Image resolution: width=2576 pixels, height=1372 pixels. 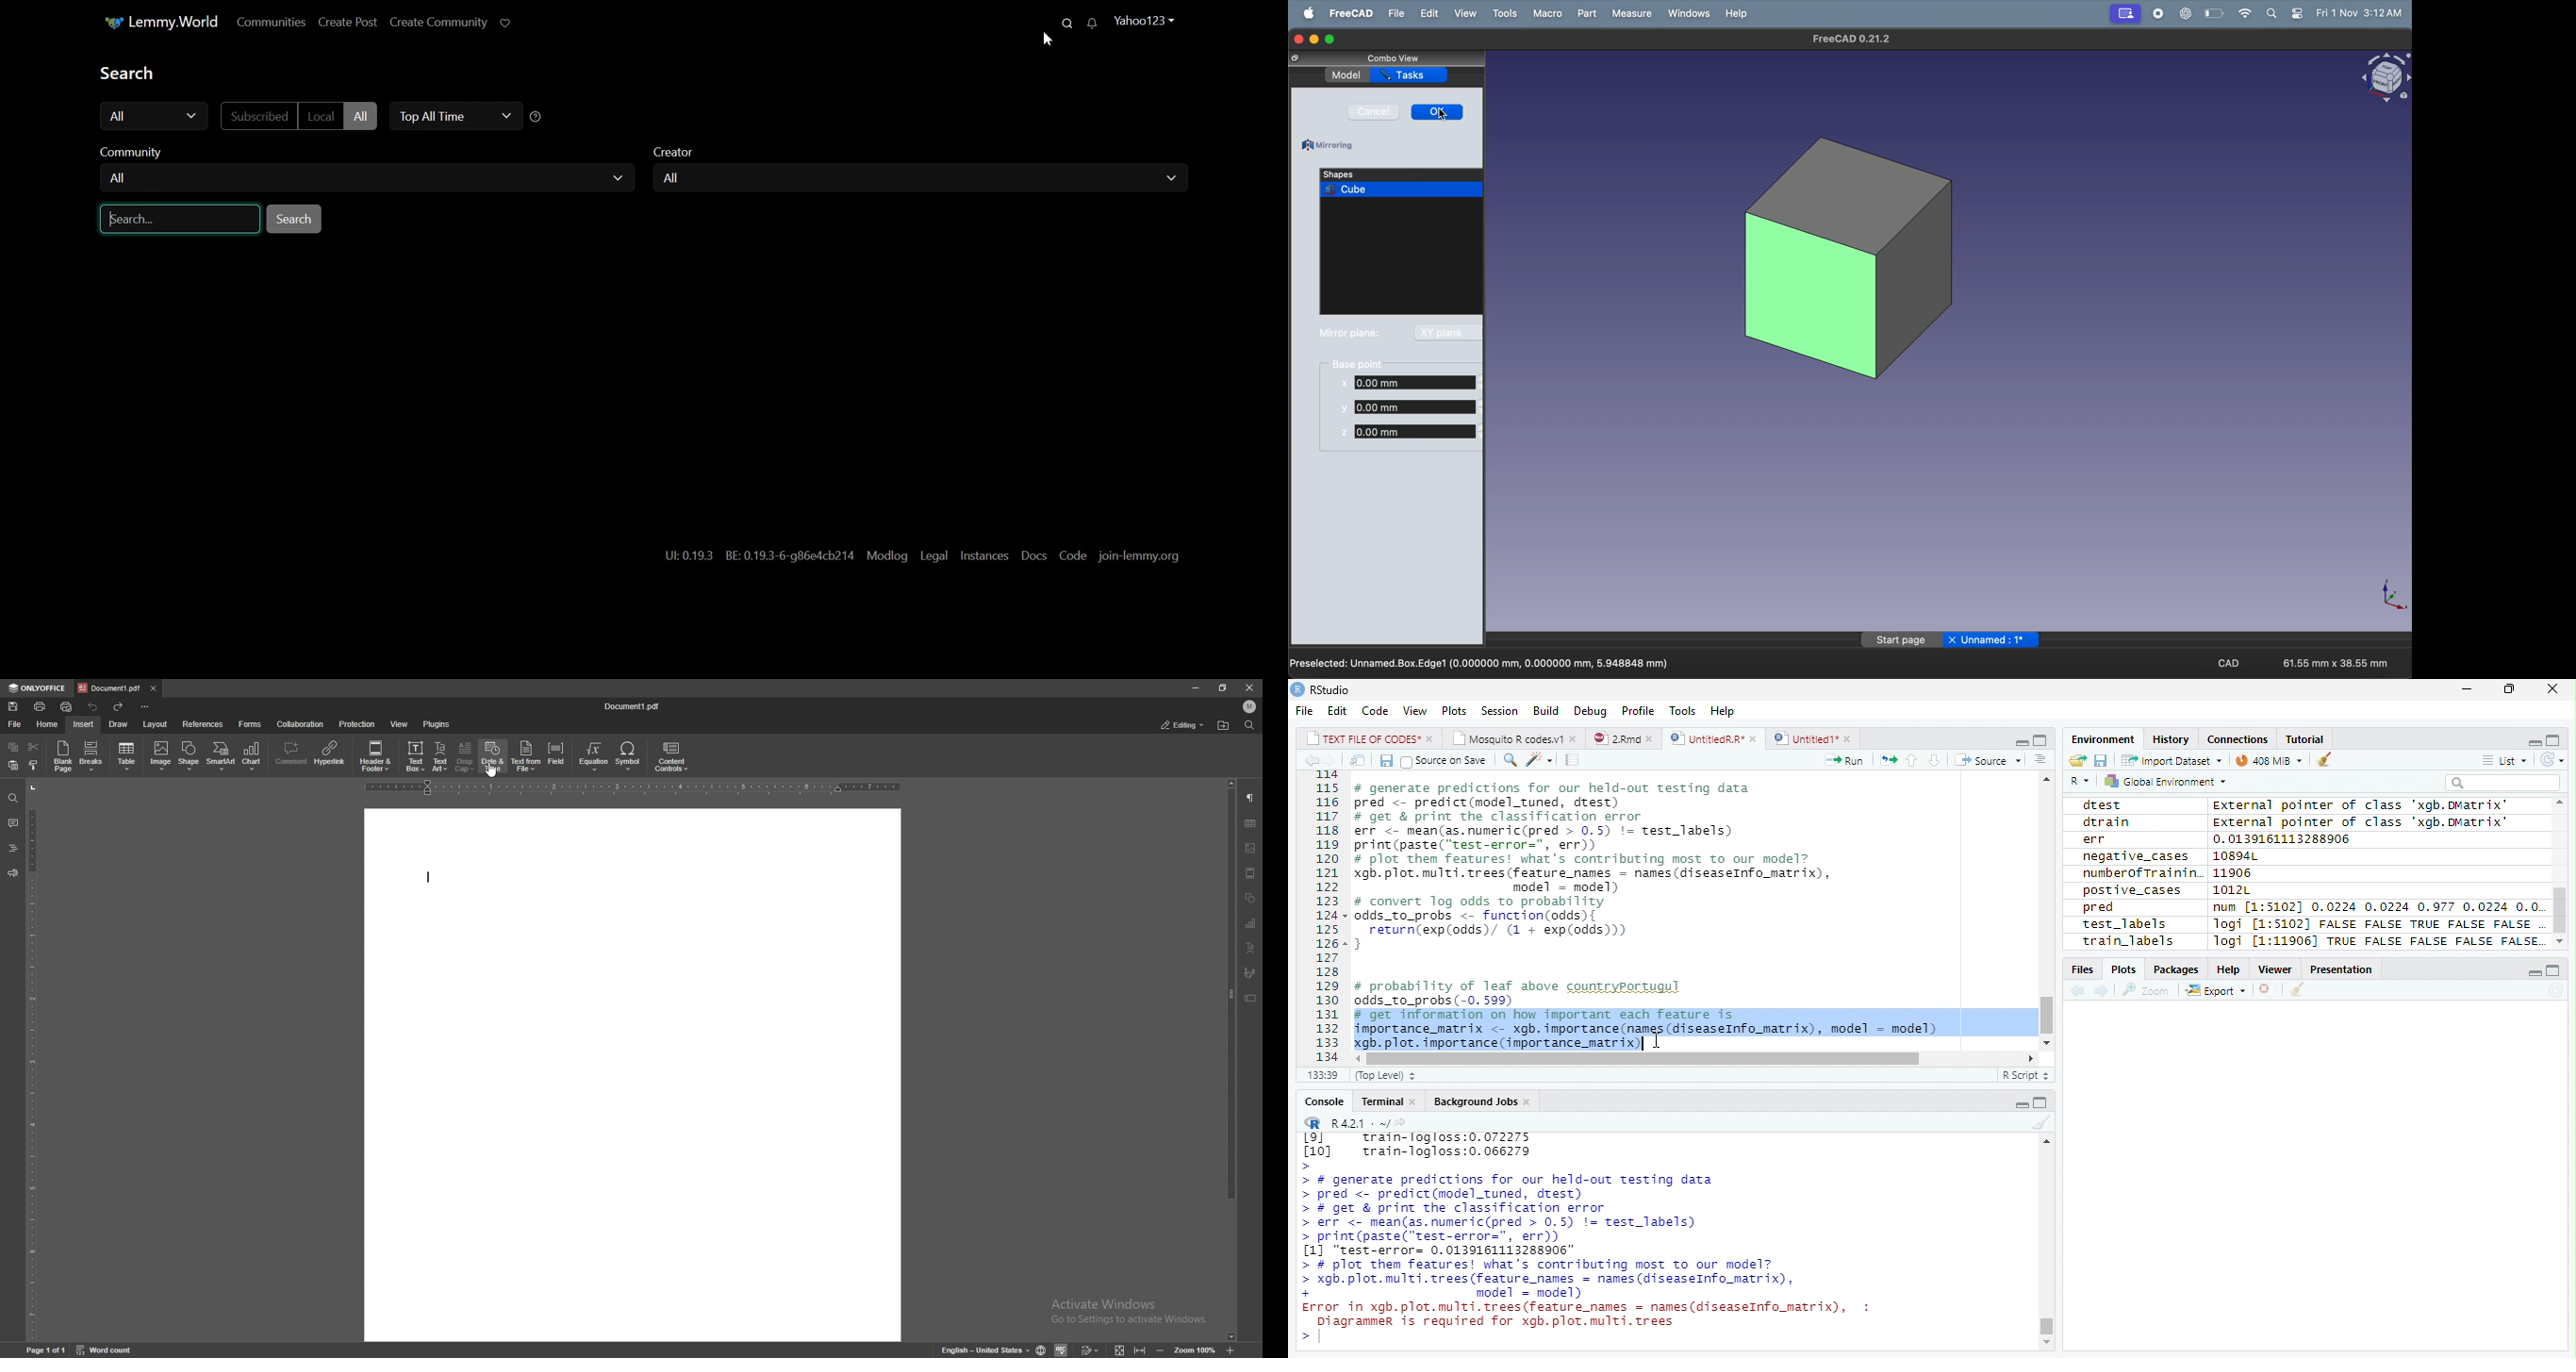 I want to click on Scroll, so click(x=2560, y=874).